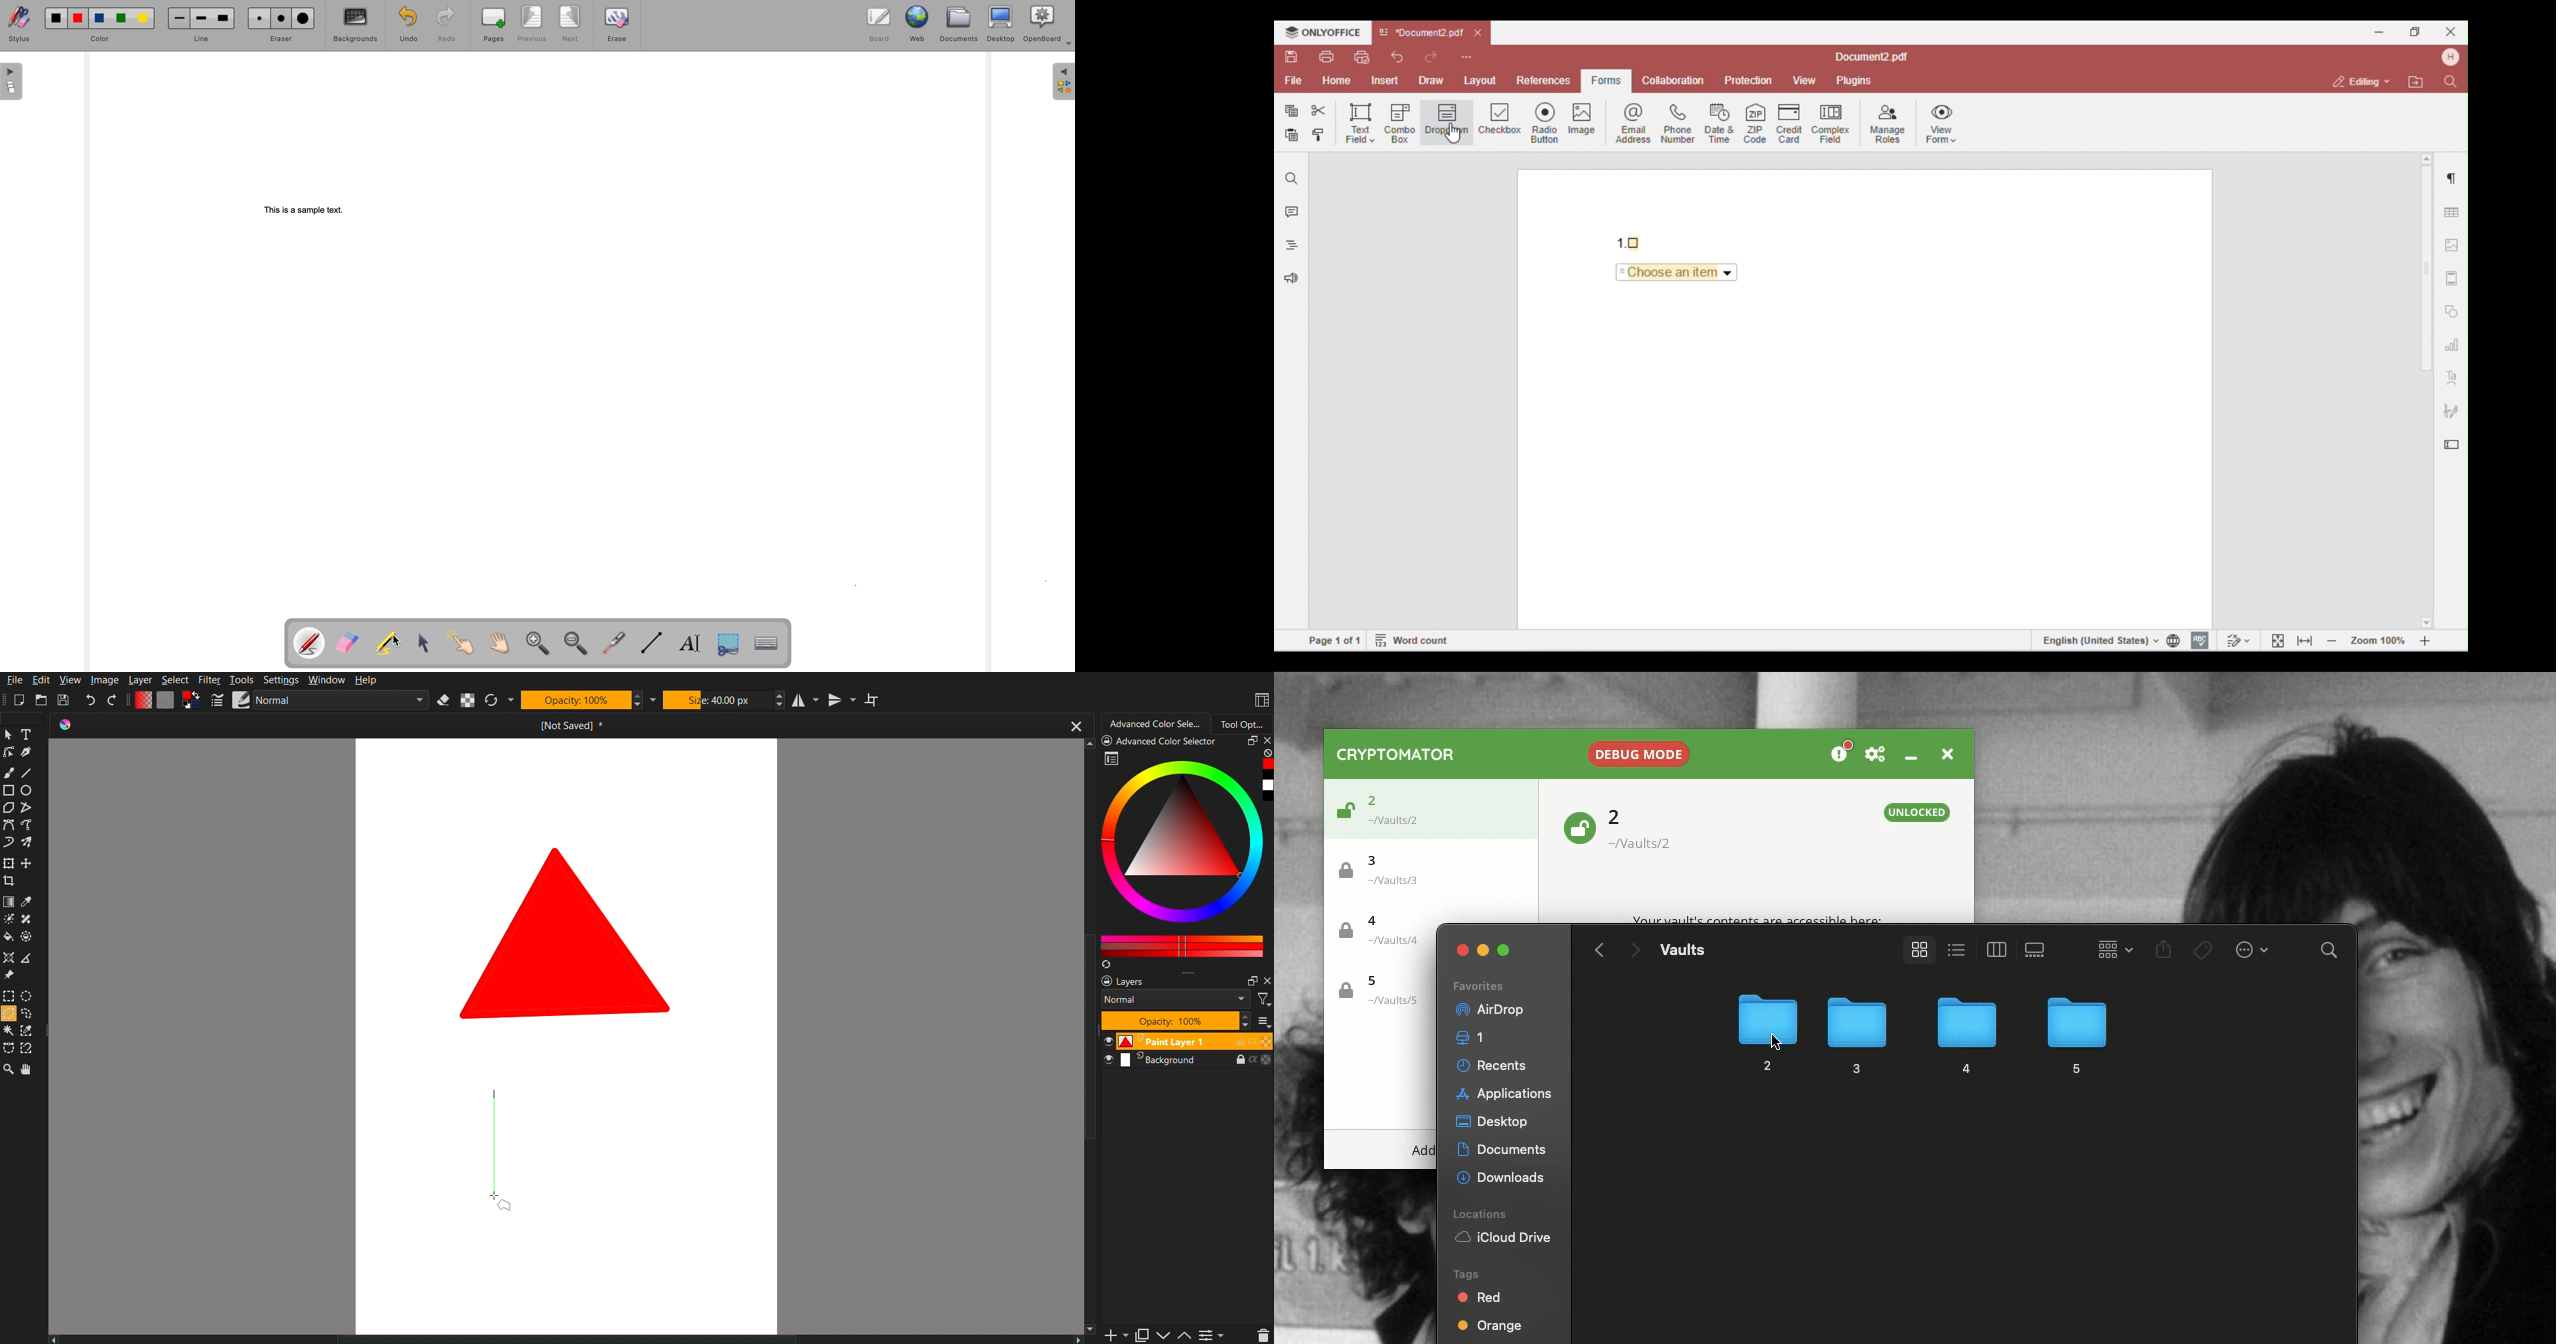 The height and width of the screenshot is (1344, 2576). What do you see at coordinates (8, 754) in the screenshot?
I see `Lineart Tools` at bounding box center [8, 754].